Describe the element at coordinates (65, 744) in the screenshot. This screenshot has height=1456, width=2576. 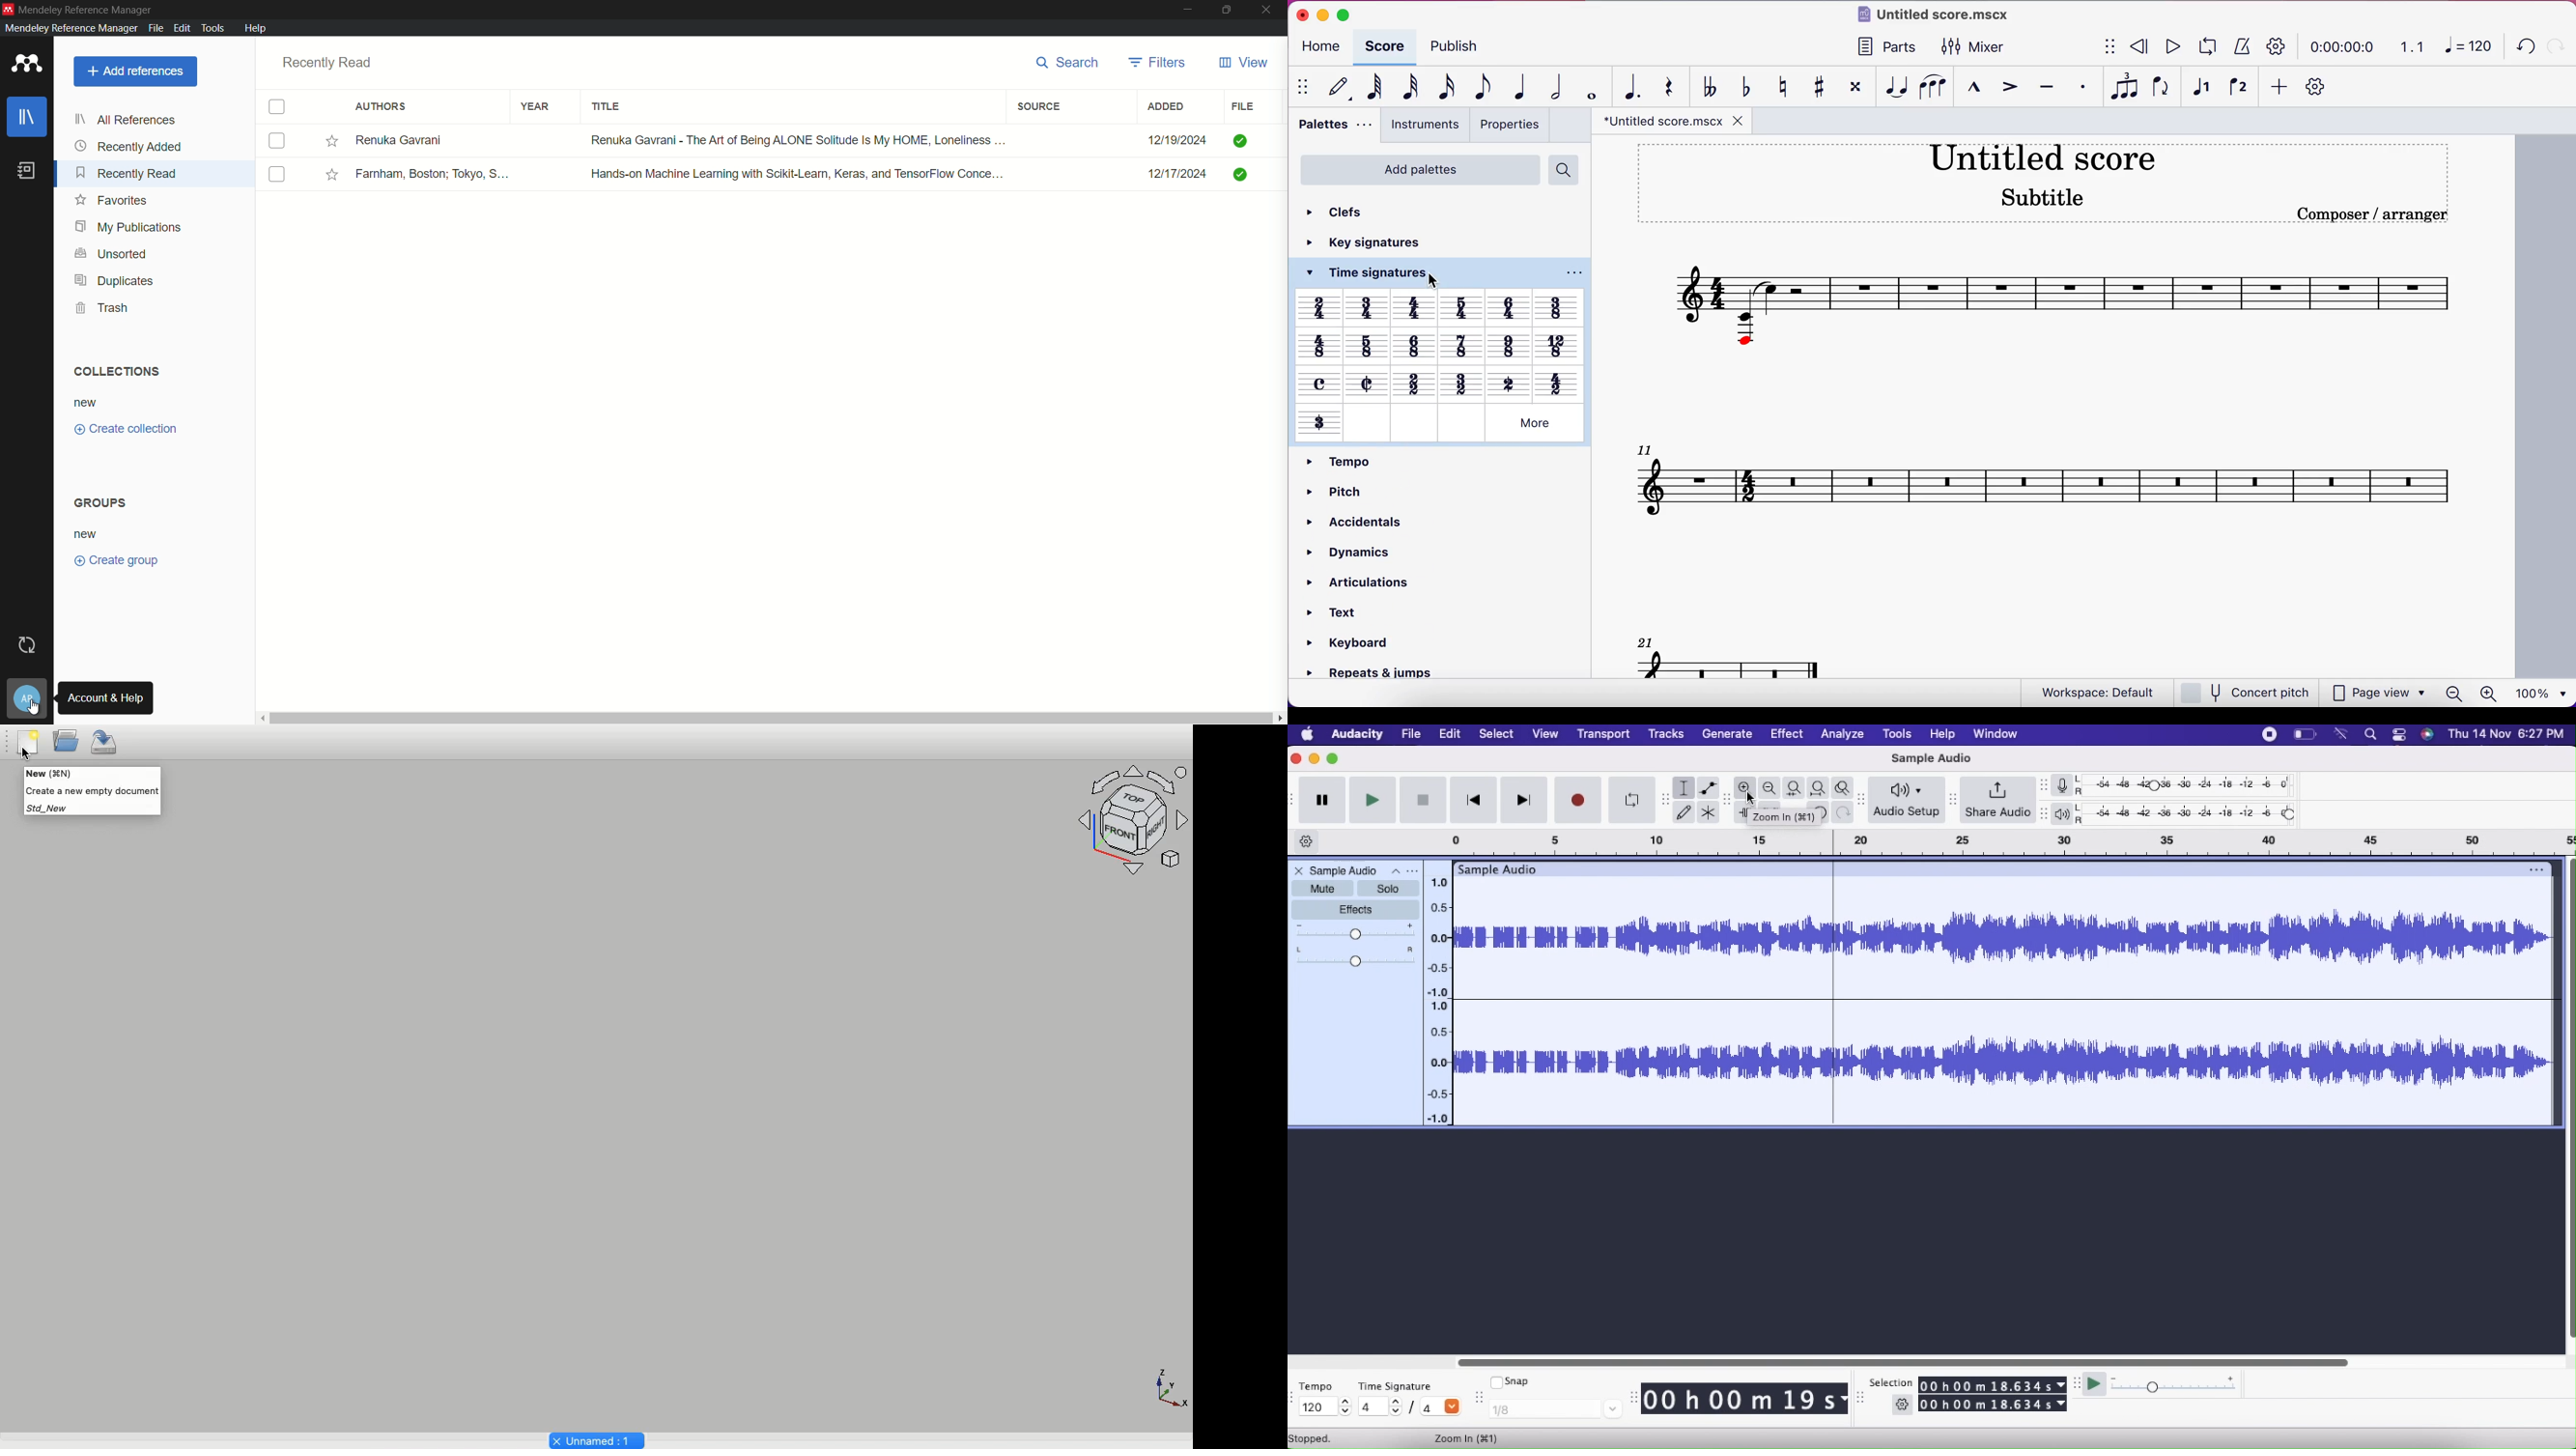
I see `Open` at that location.